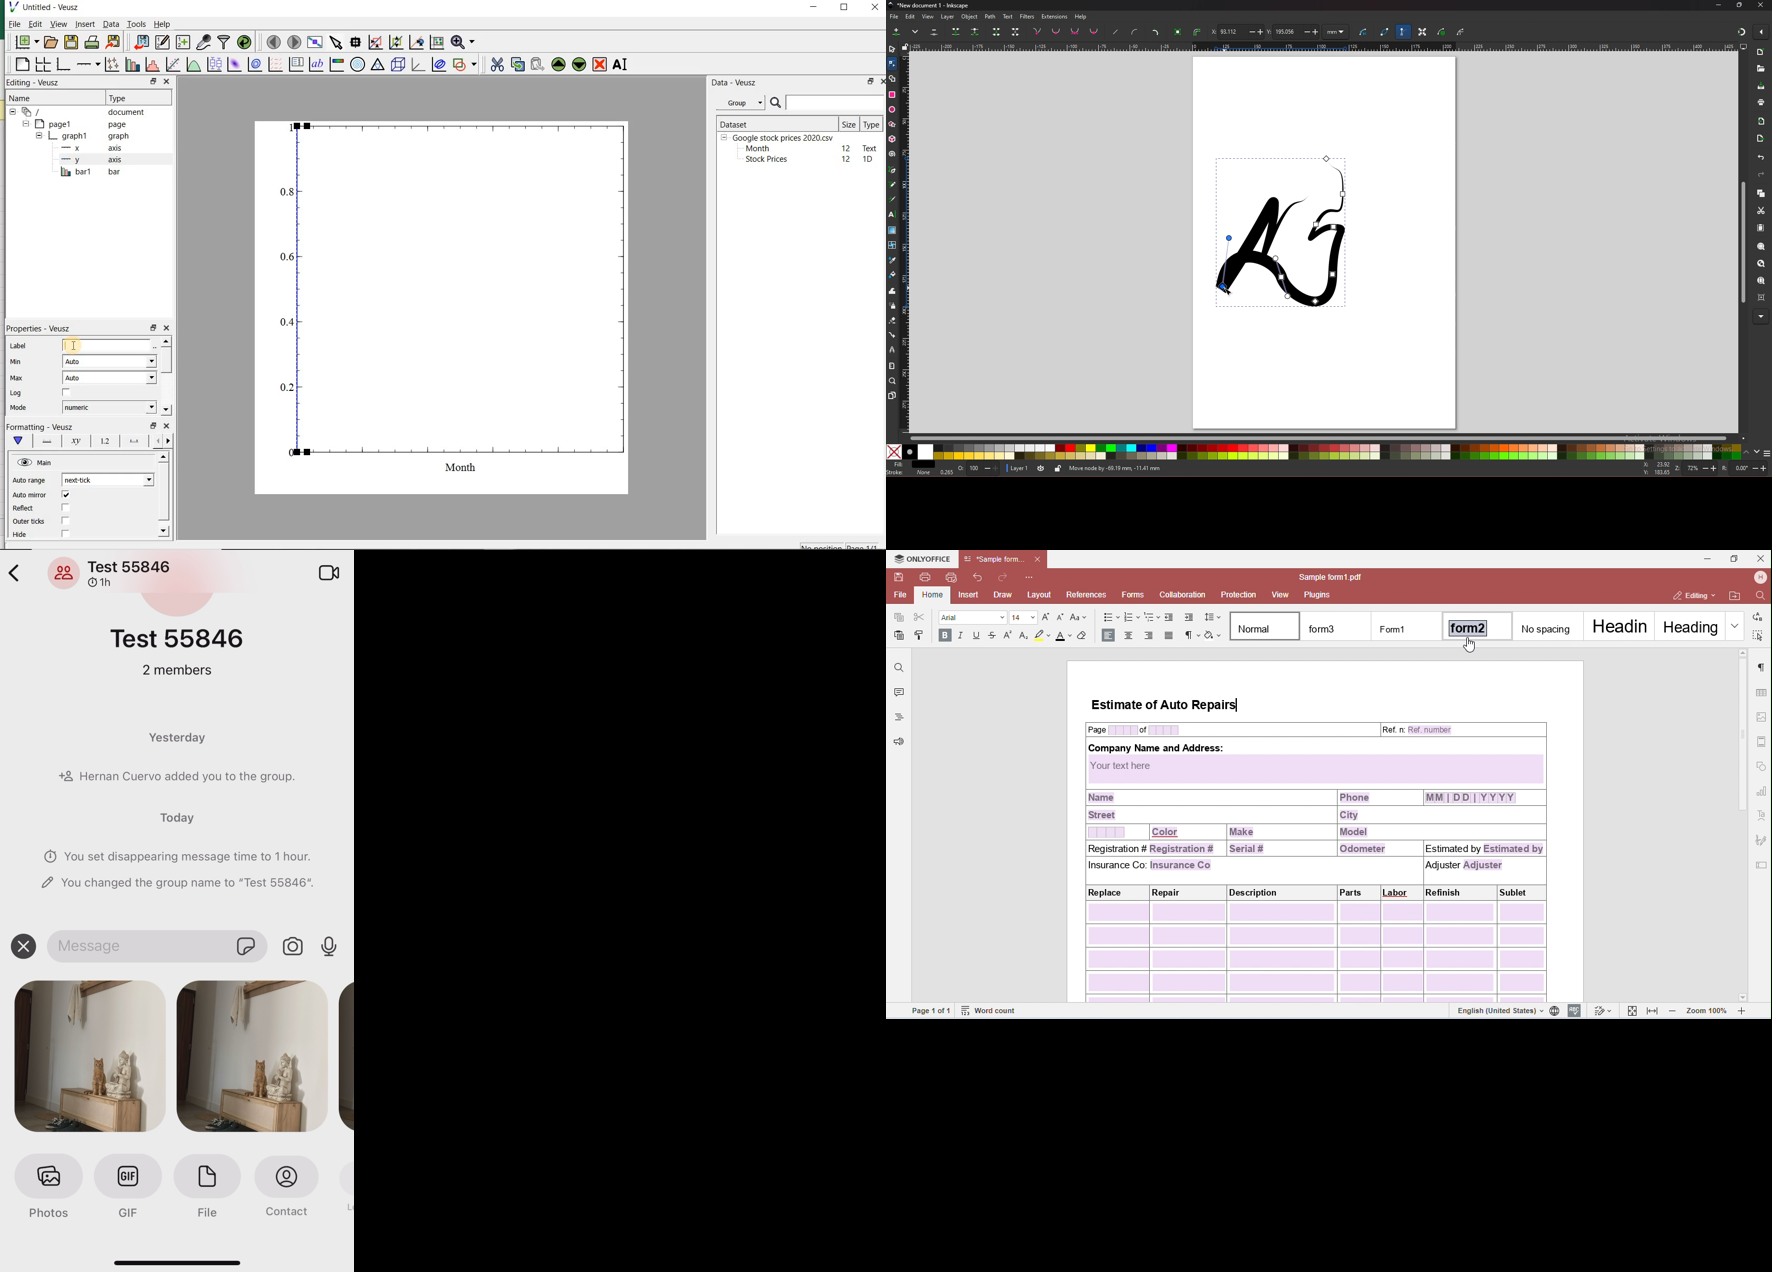  Describe the element at coordinates (893, 350) in the screenshot. I see `lpe` at that location.